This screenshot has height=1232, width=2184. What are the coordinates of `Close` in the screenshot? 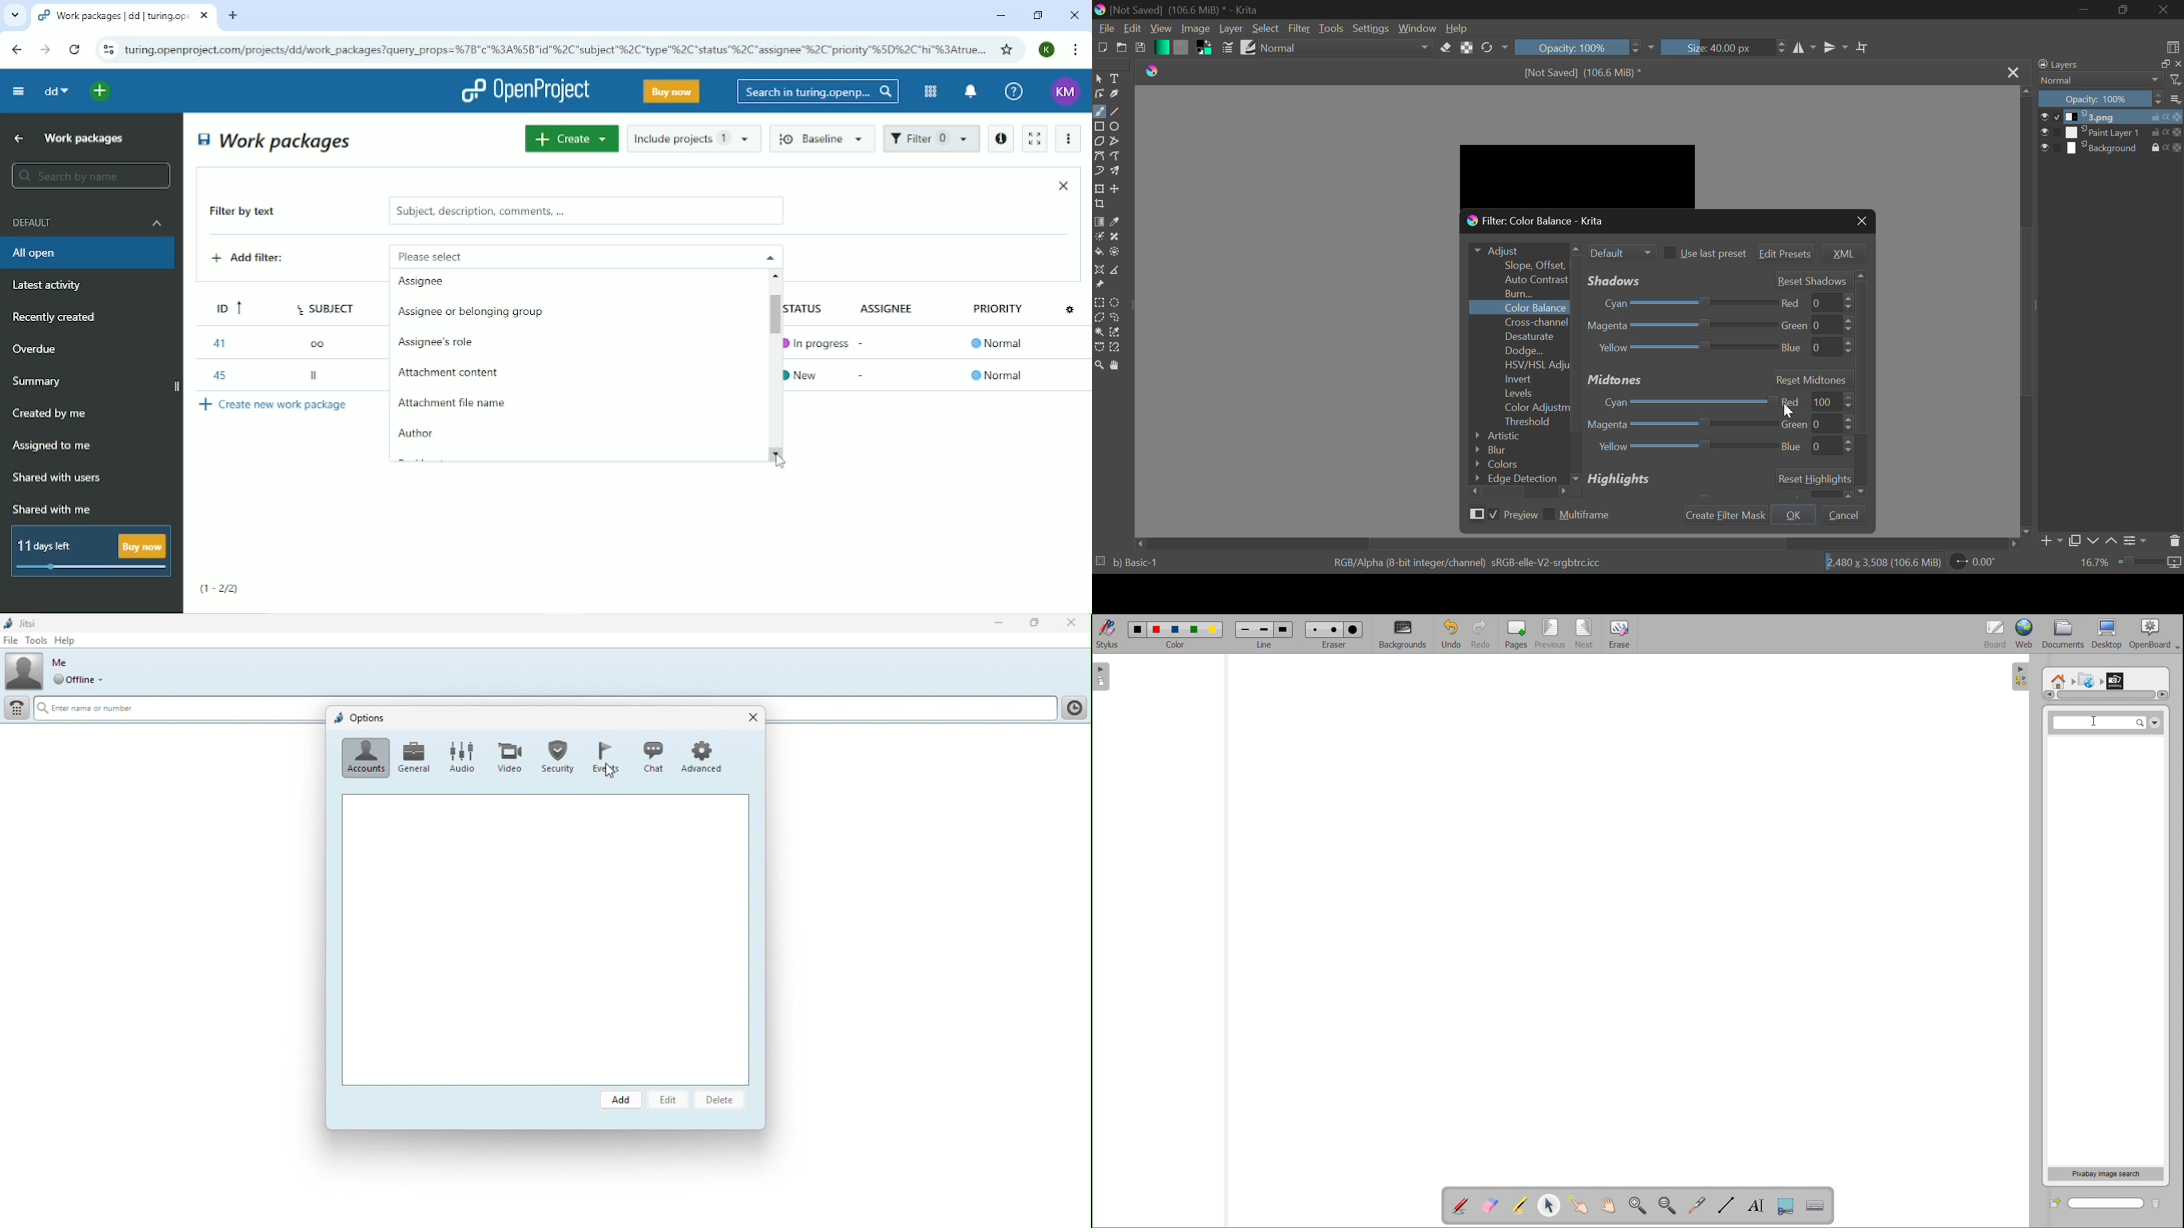 It's located at (1063, 185).